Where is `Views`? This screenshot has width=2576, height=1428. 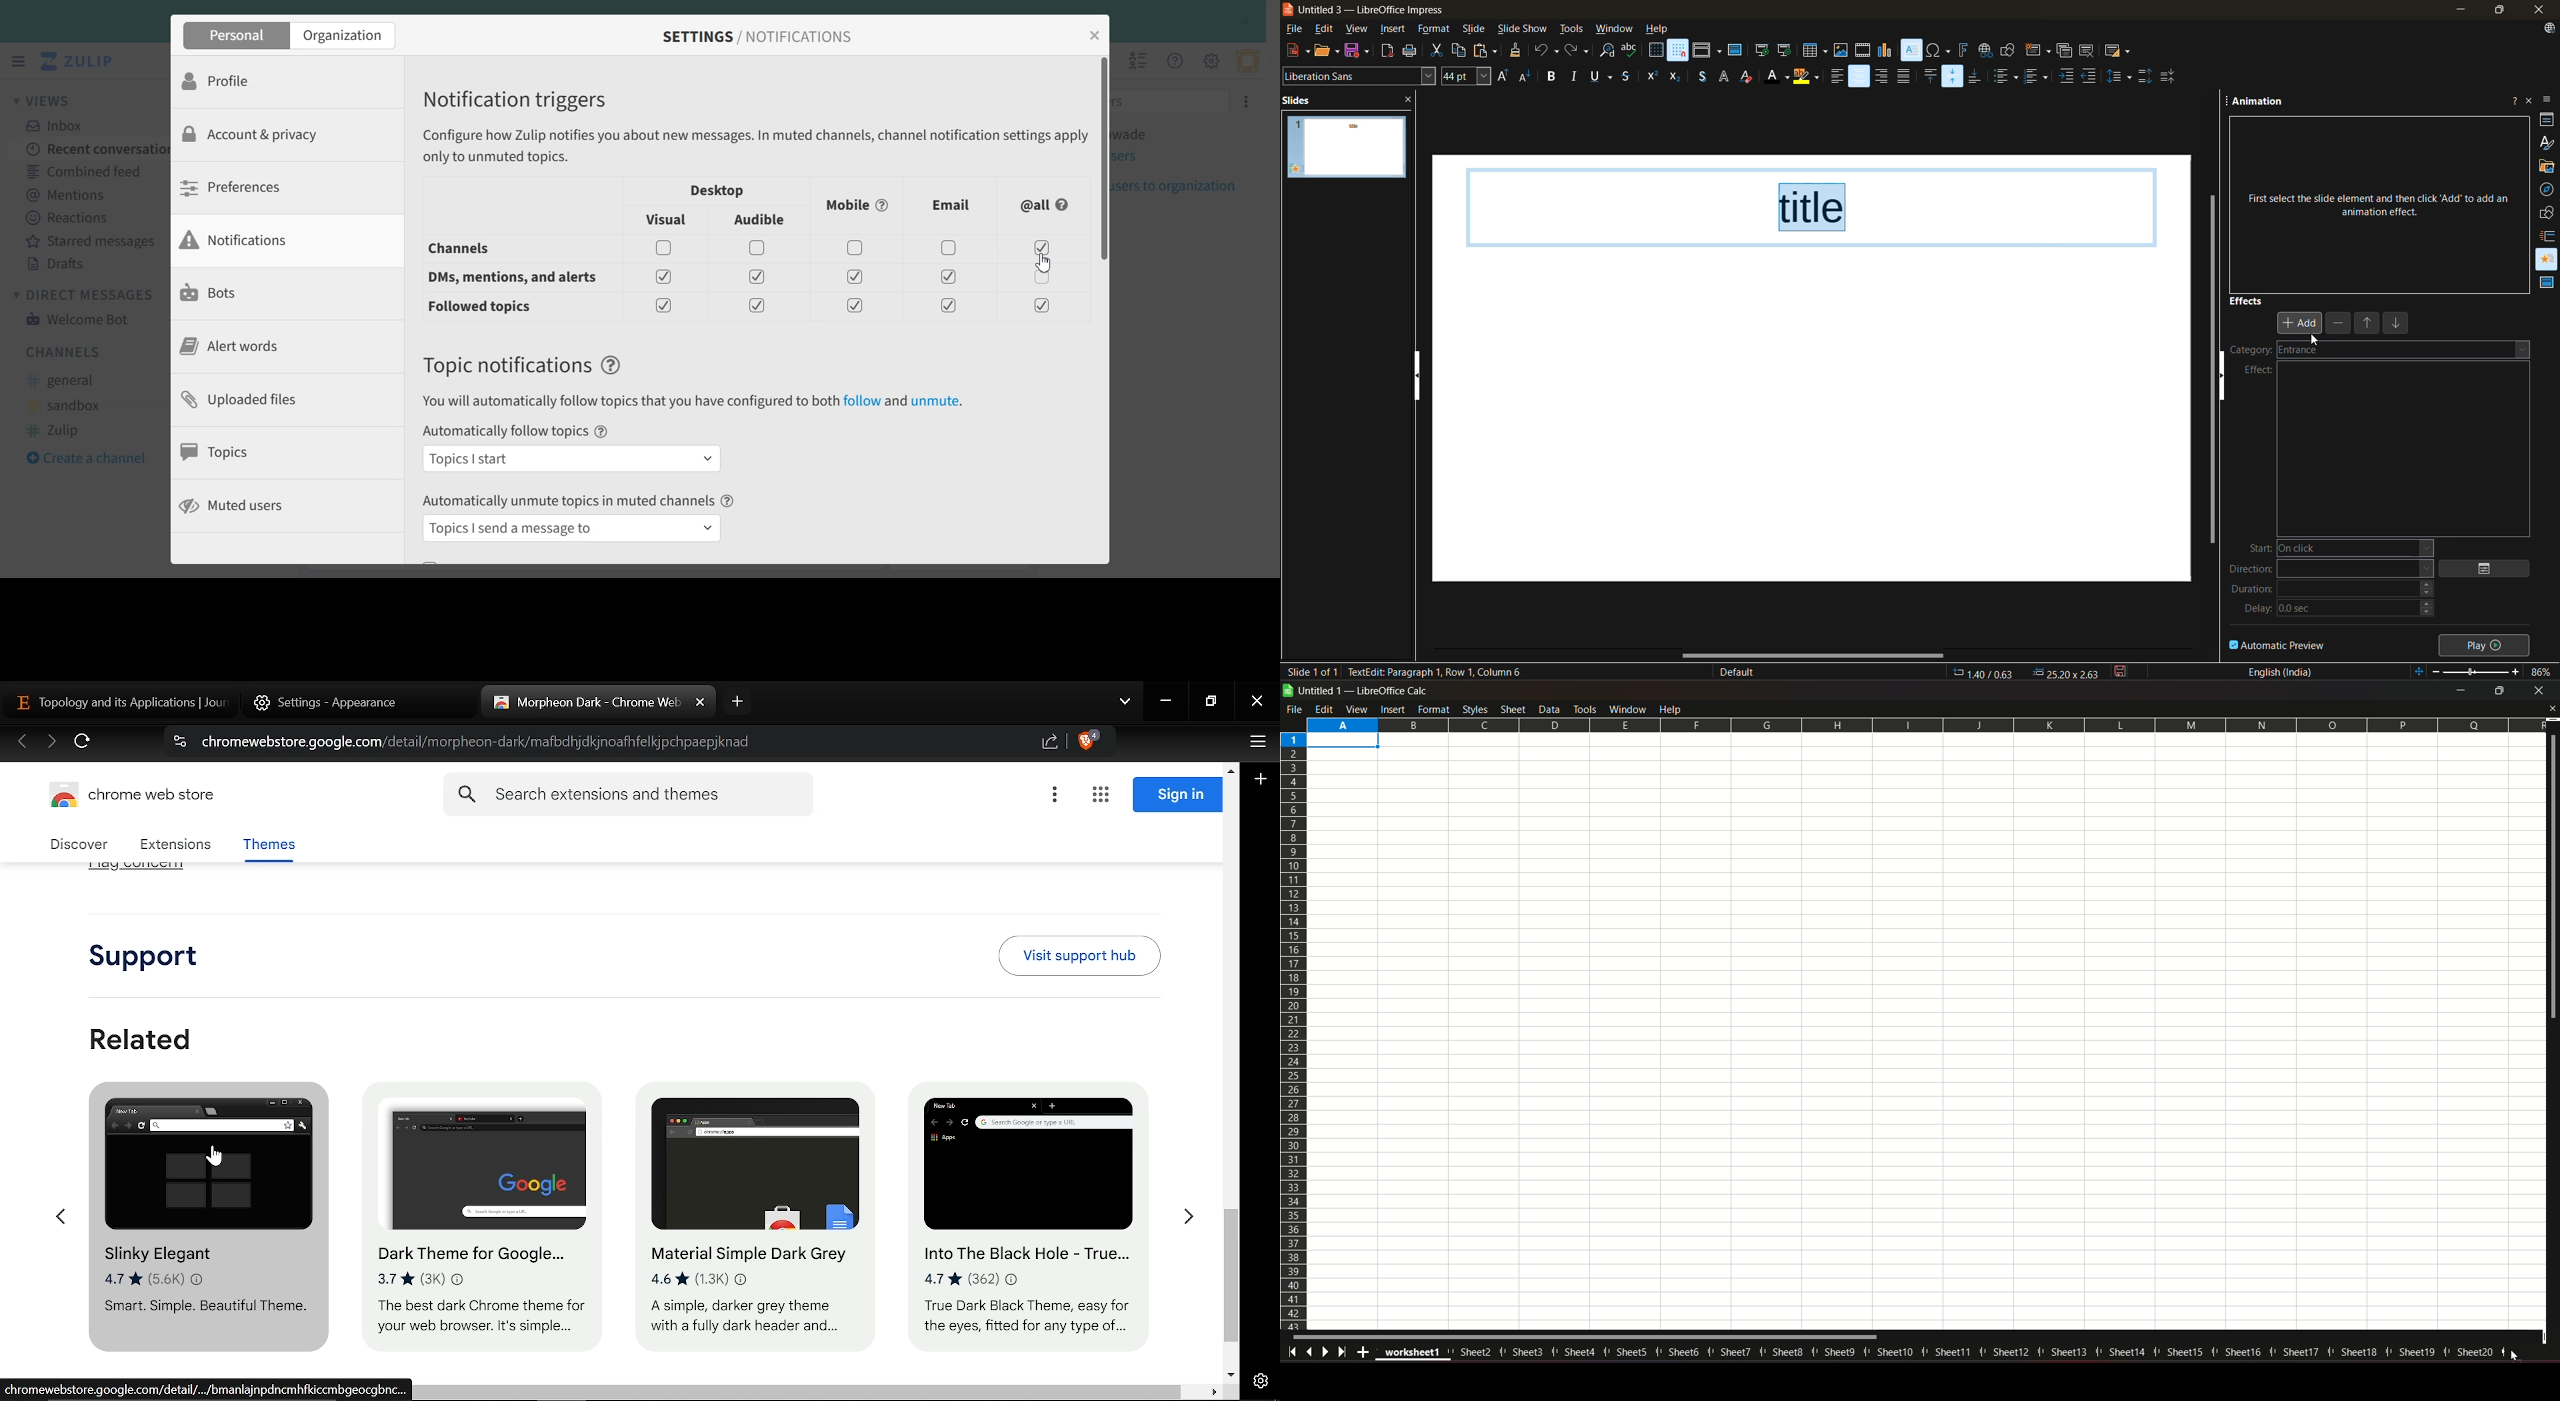
Views is located at coordinates (49, 100).